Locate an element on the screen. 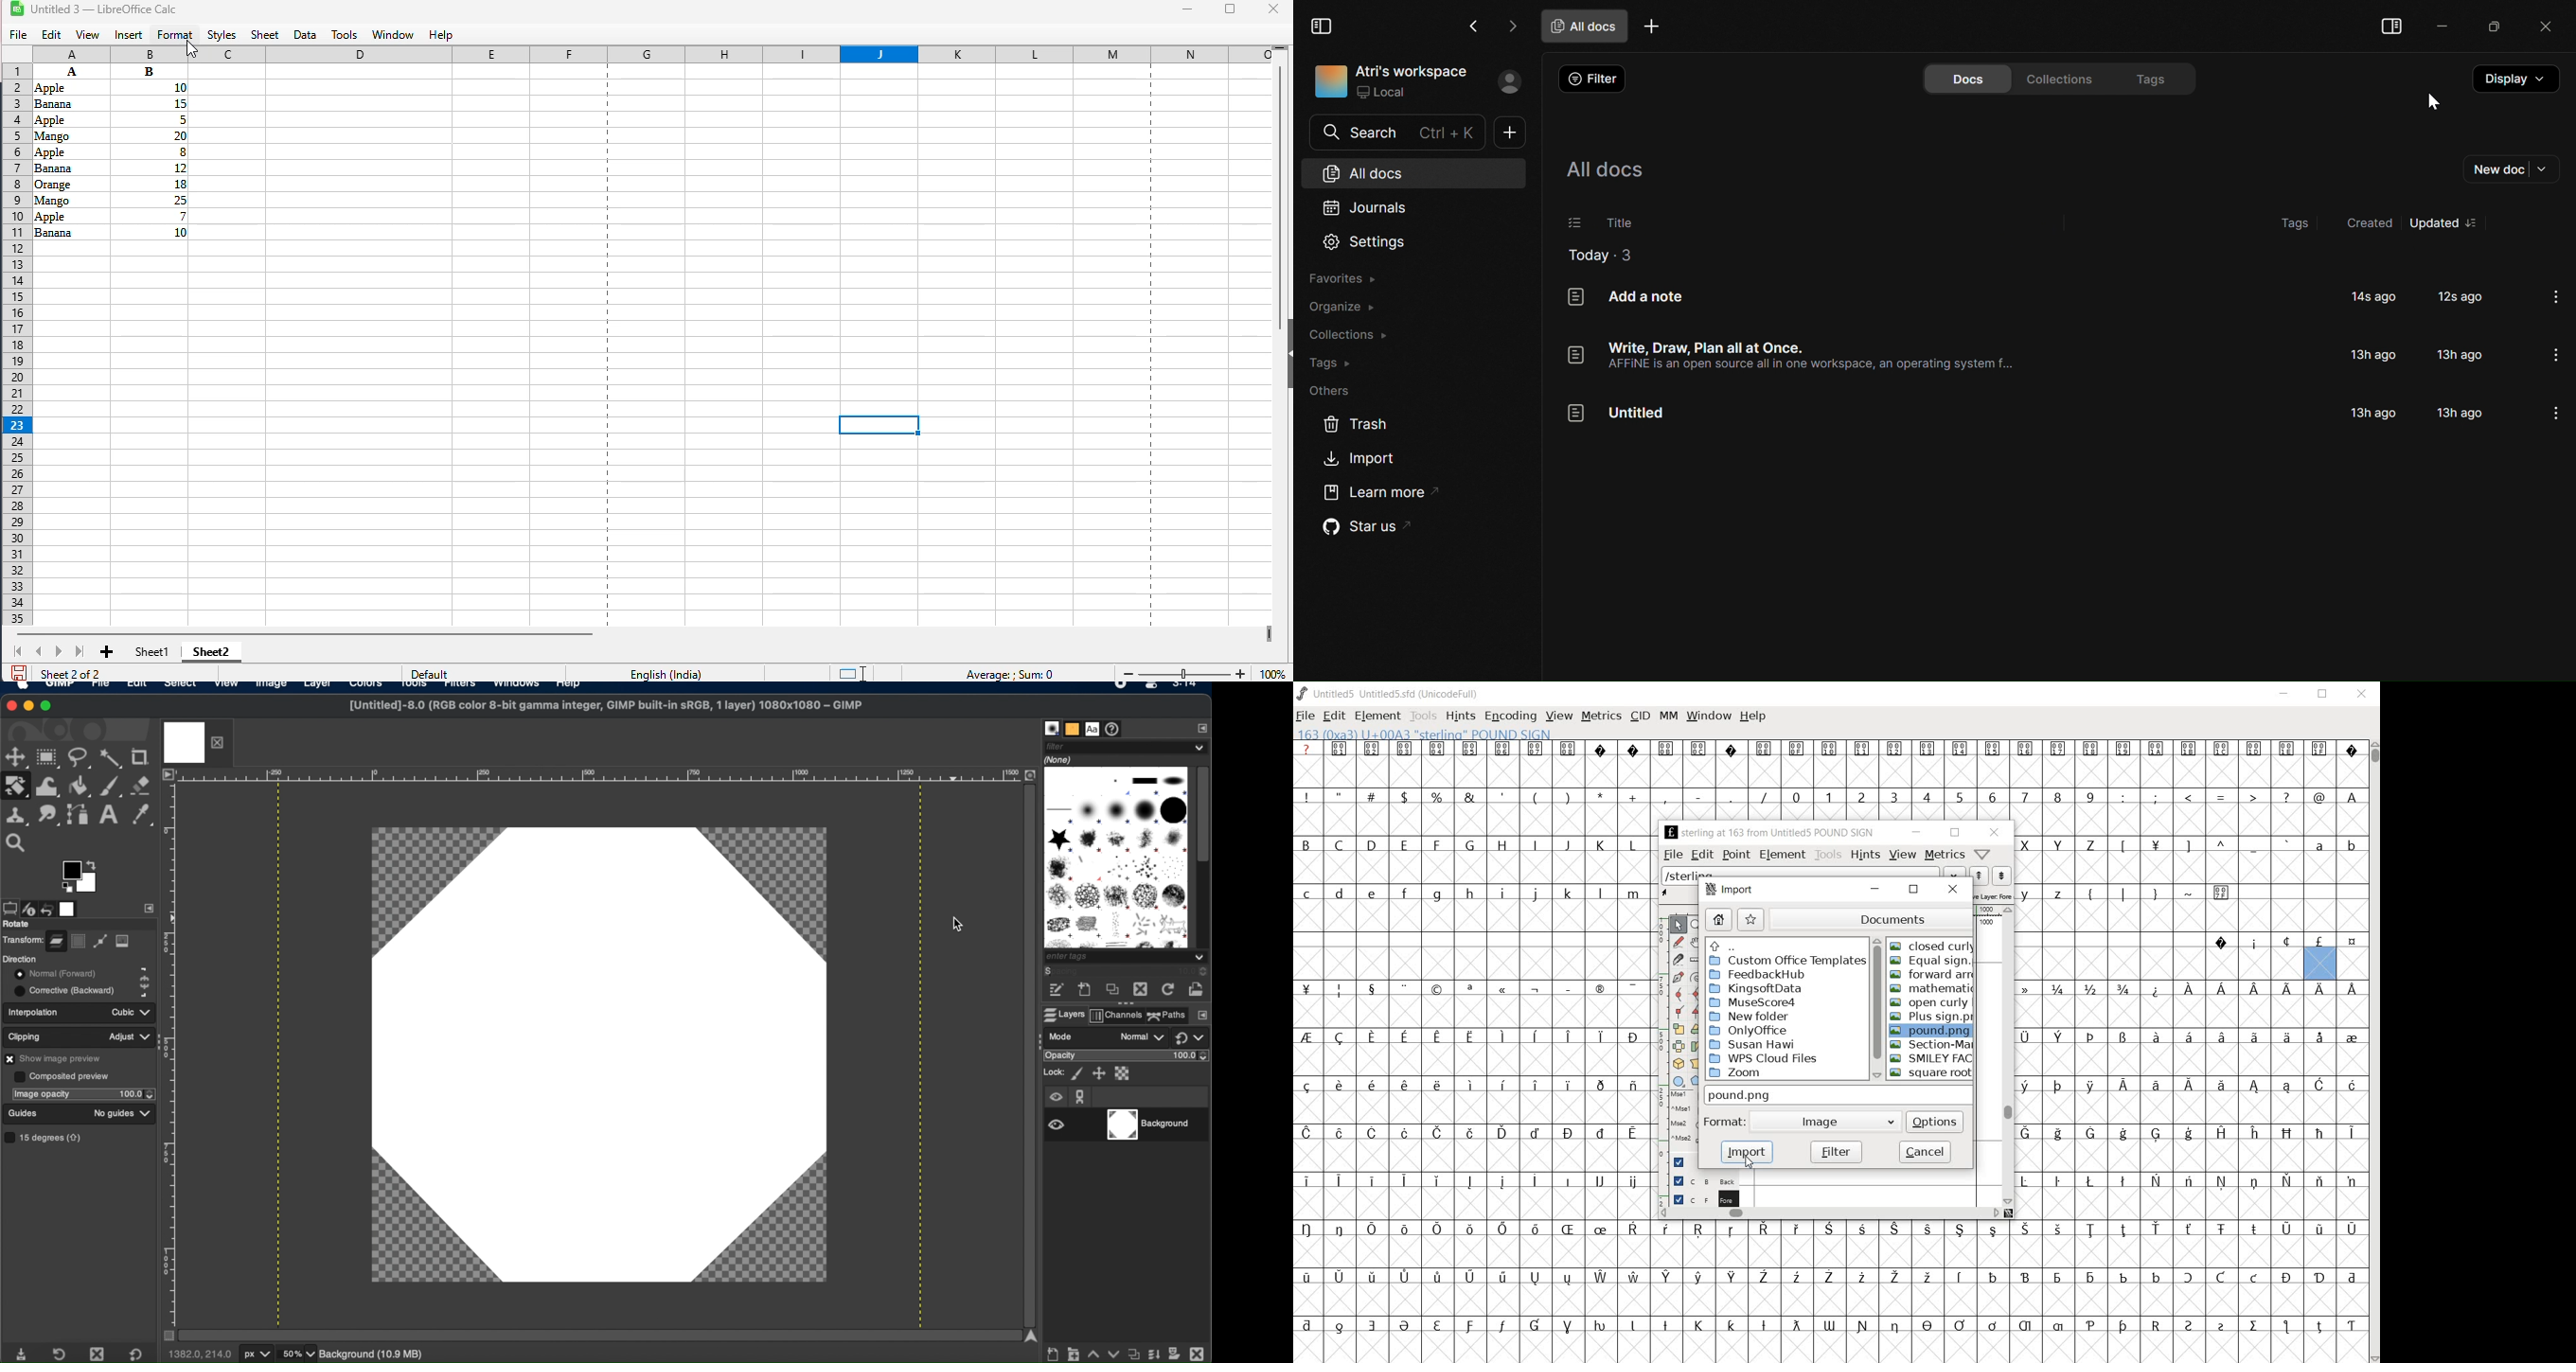 The image size is (2576, 1372). z is located at coordinates (2059, 892).